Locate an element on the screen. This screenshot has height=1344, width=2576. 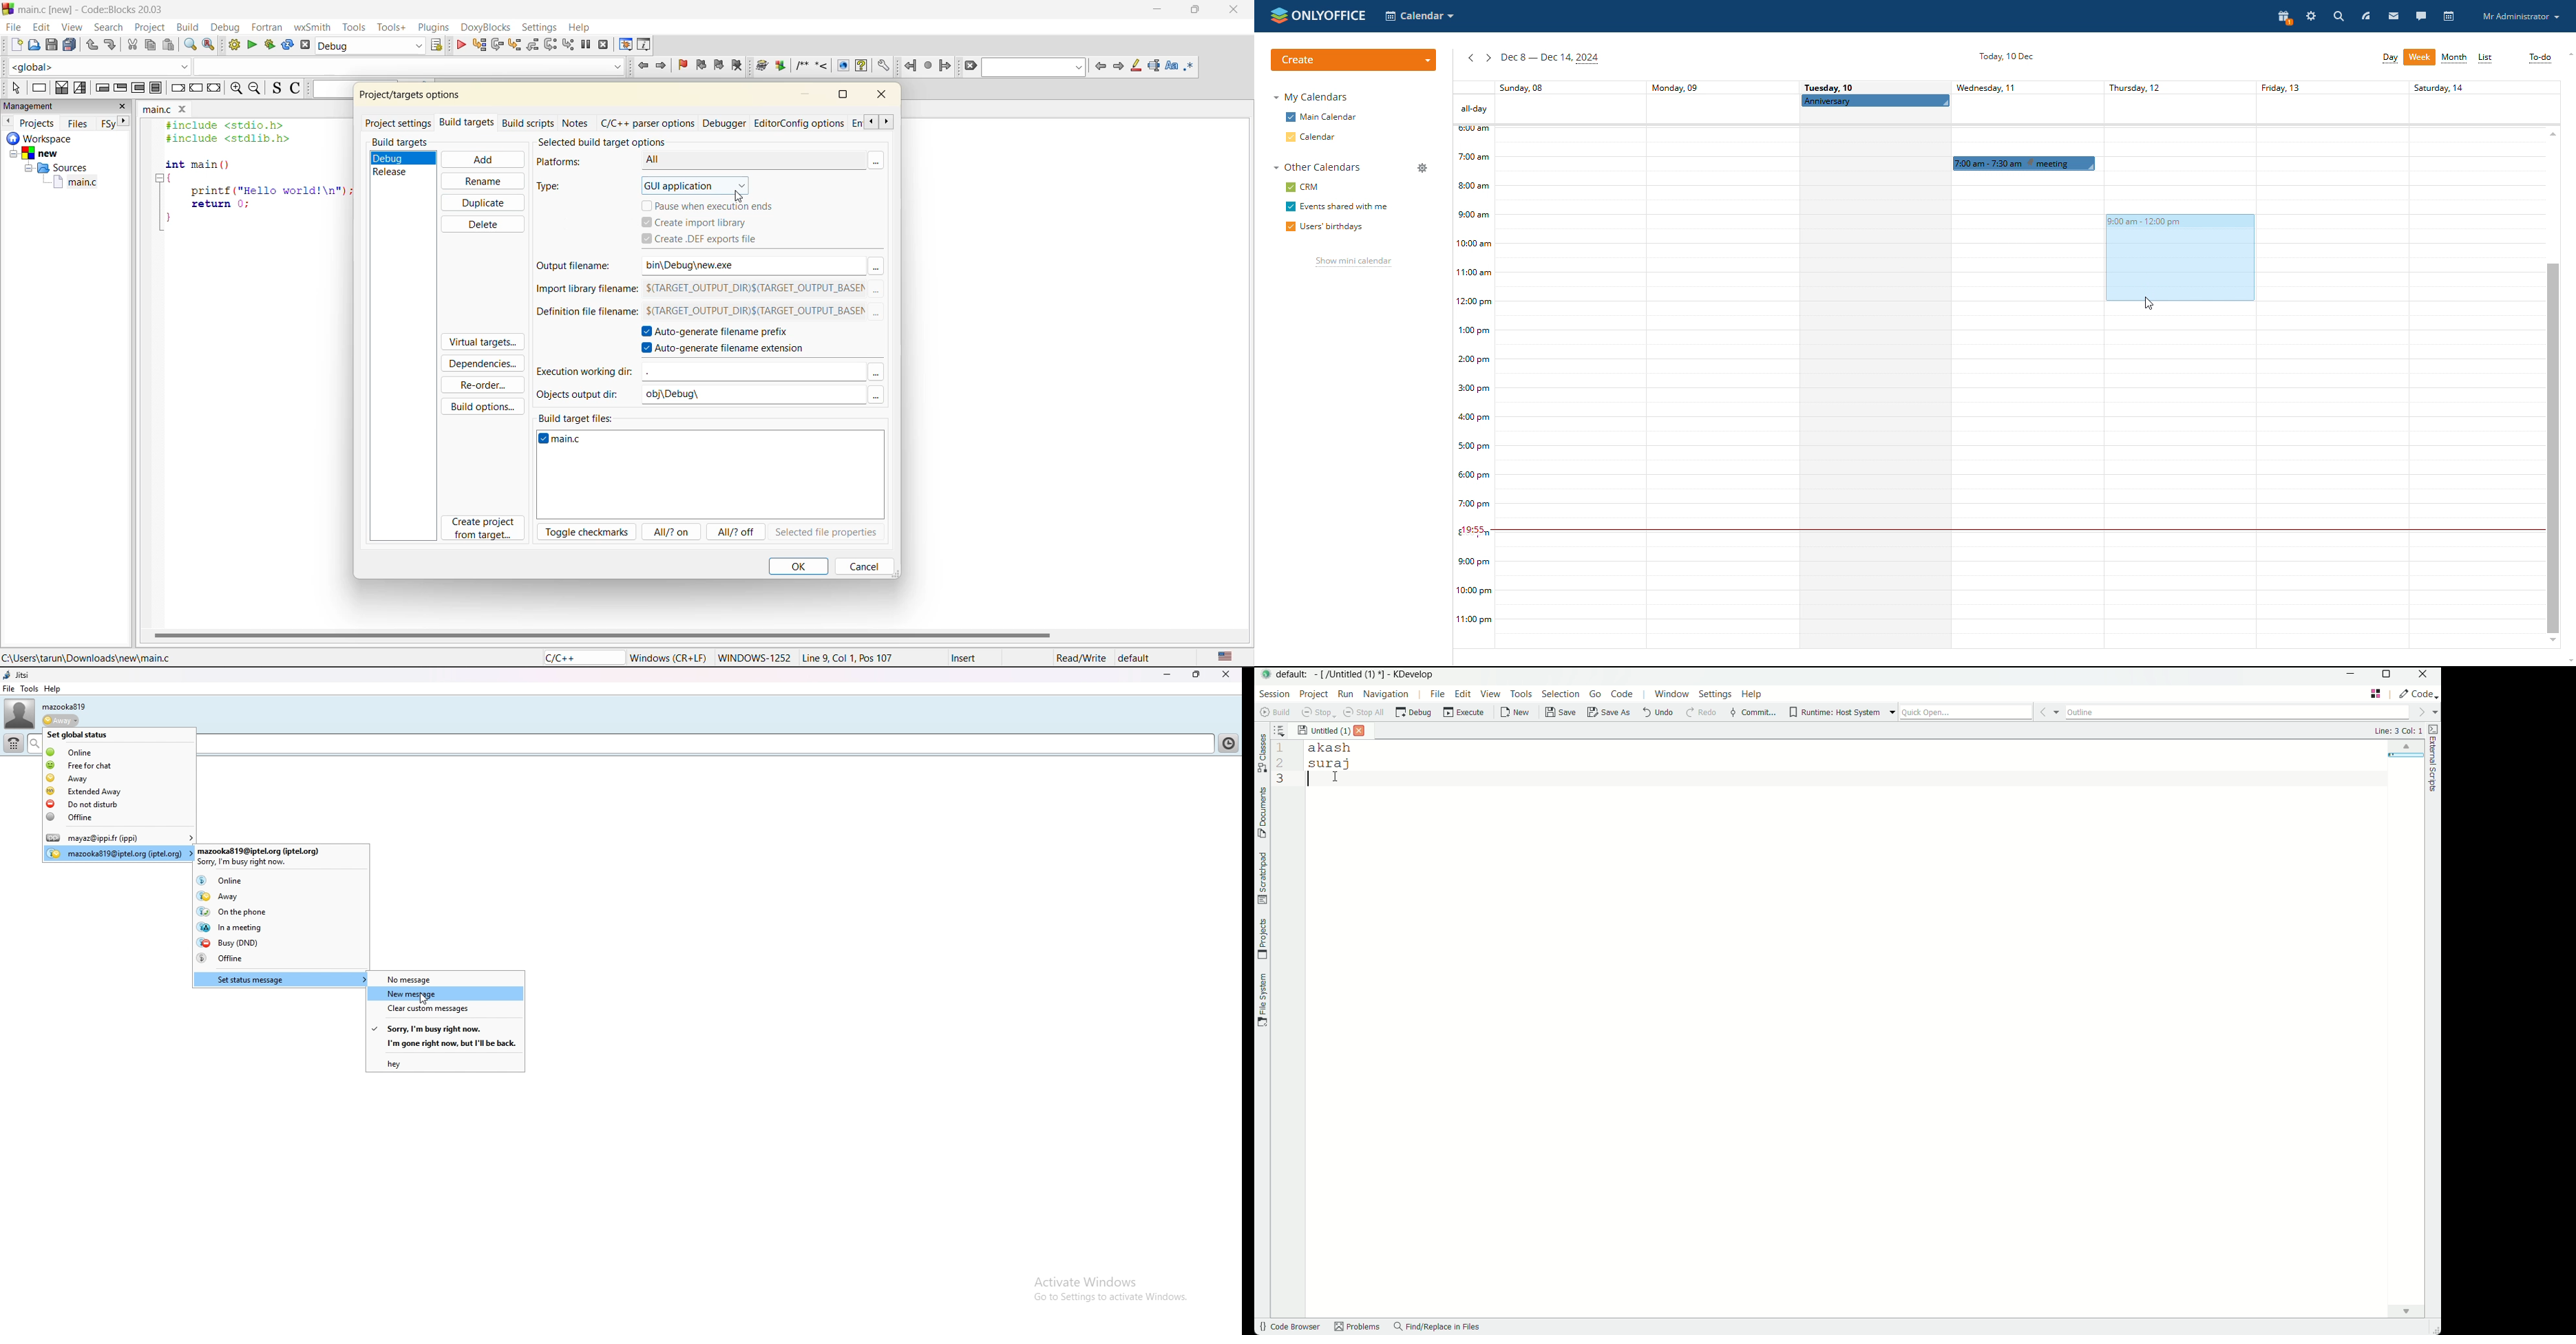
toggle source is located at coordinates (276, 88).